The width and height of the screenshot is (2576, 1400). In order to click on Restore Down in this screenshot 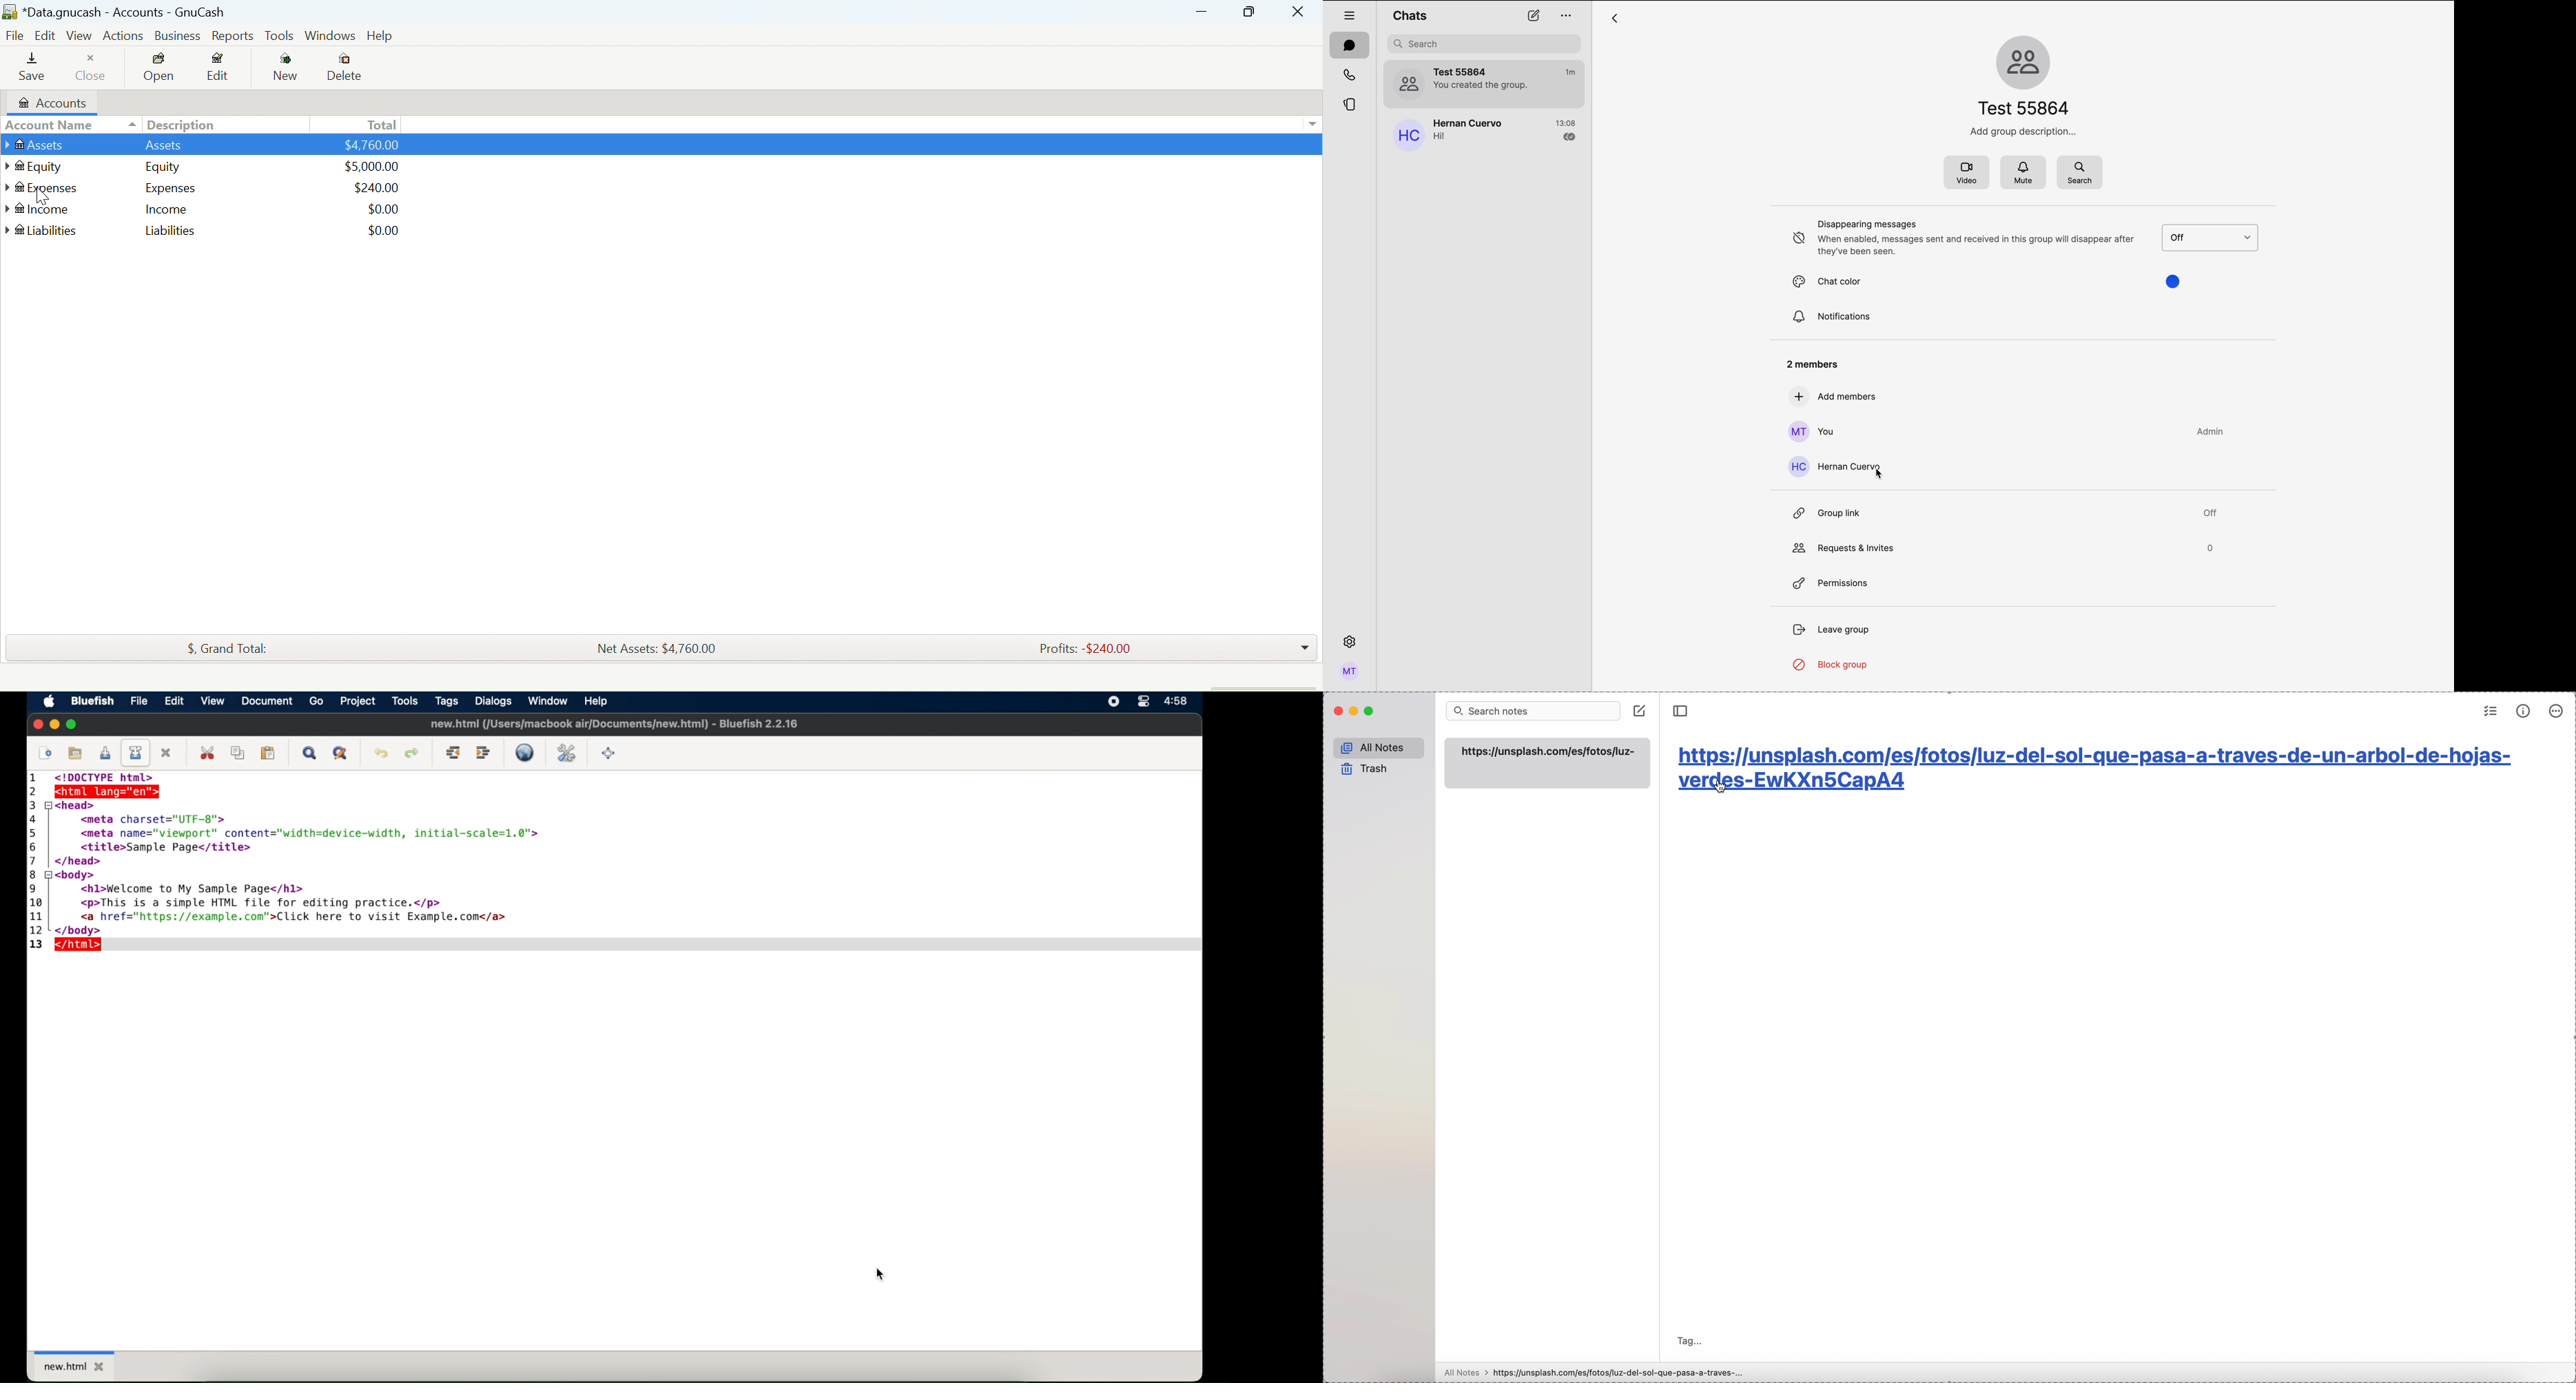, I will do `click(1202, 11)`.